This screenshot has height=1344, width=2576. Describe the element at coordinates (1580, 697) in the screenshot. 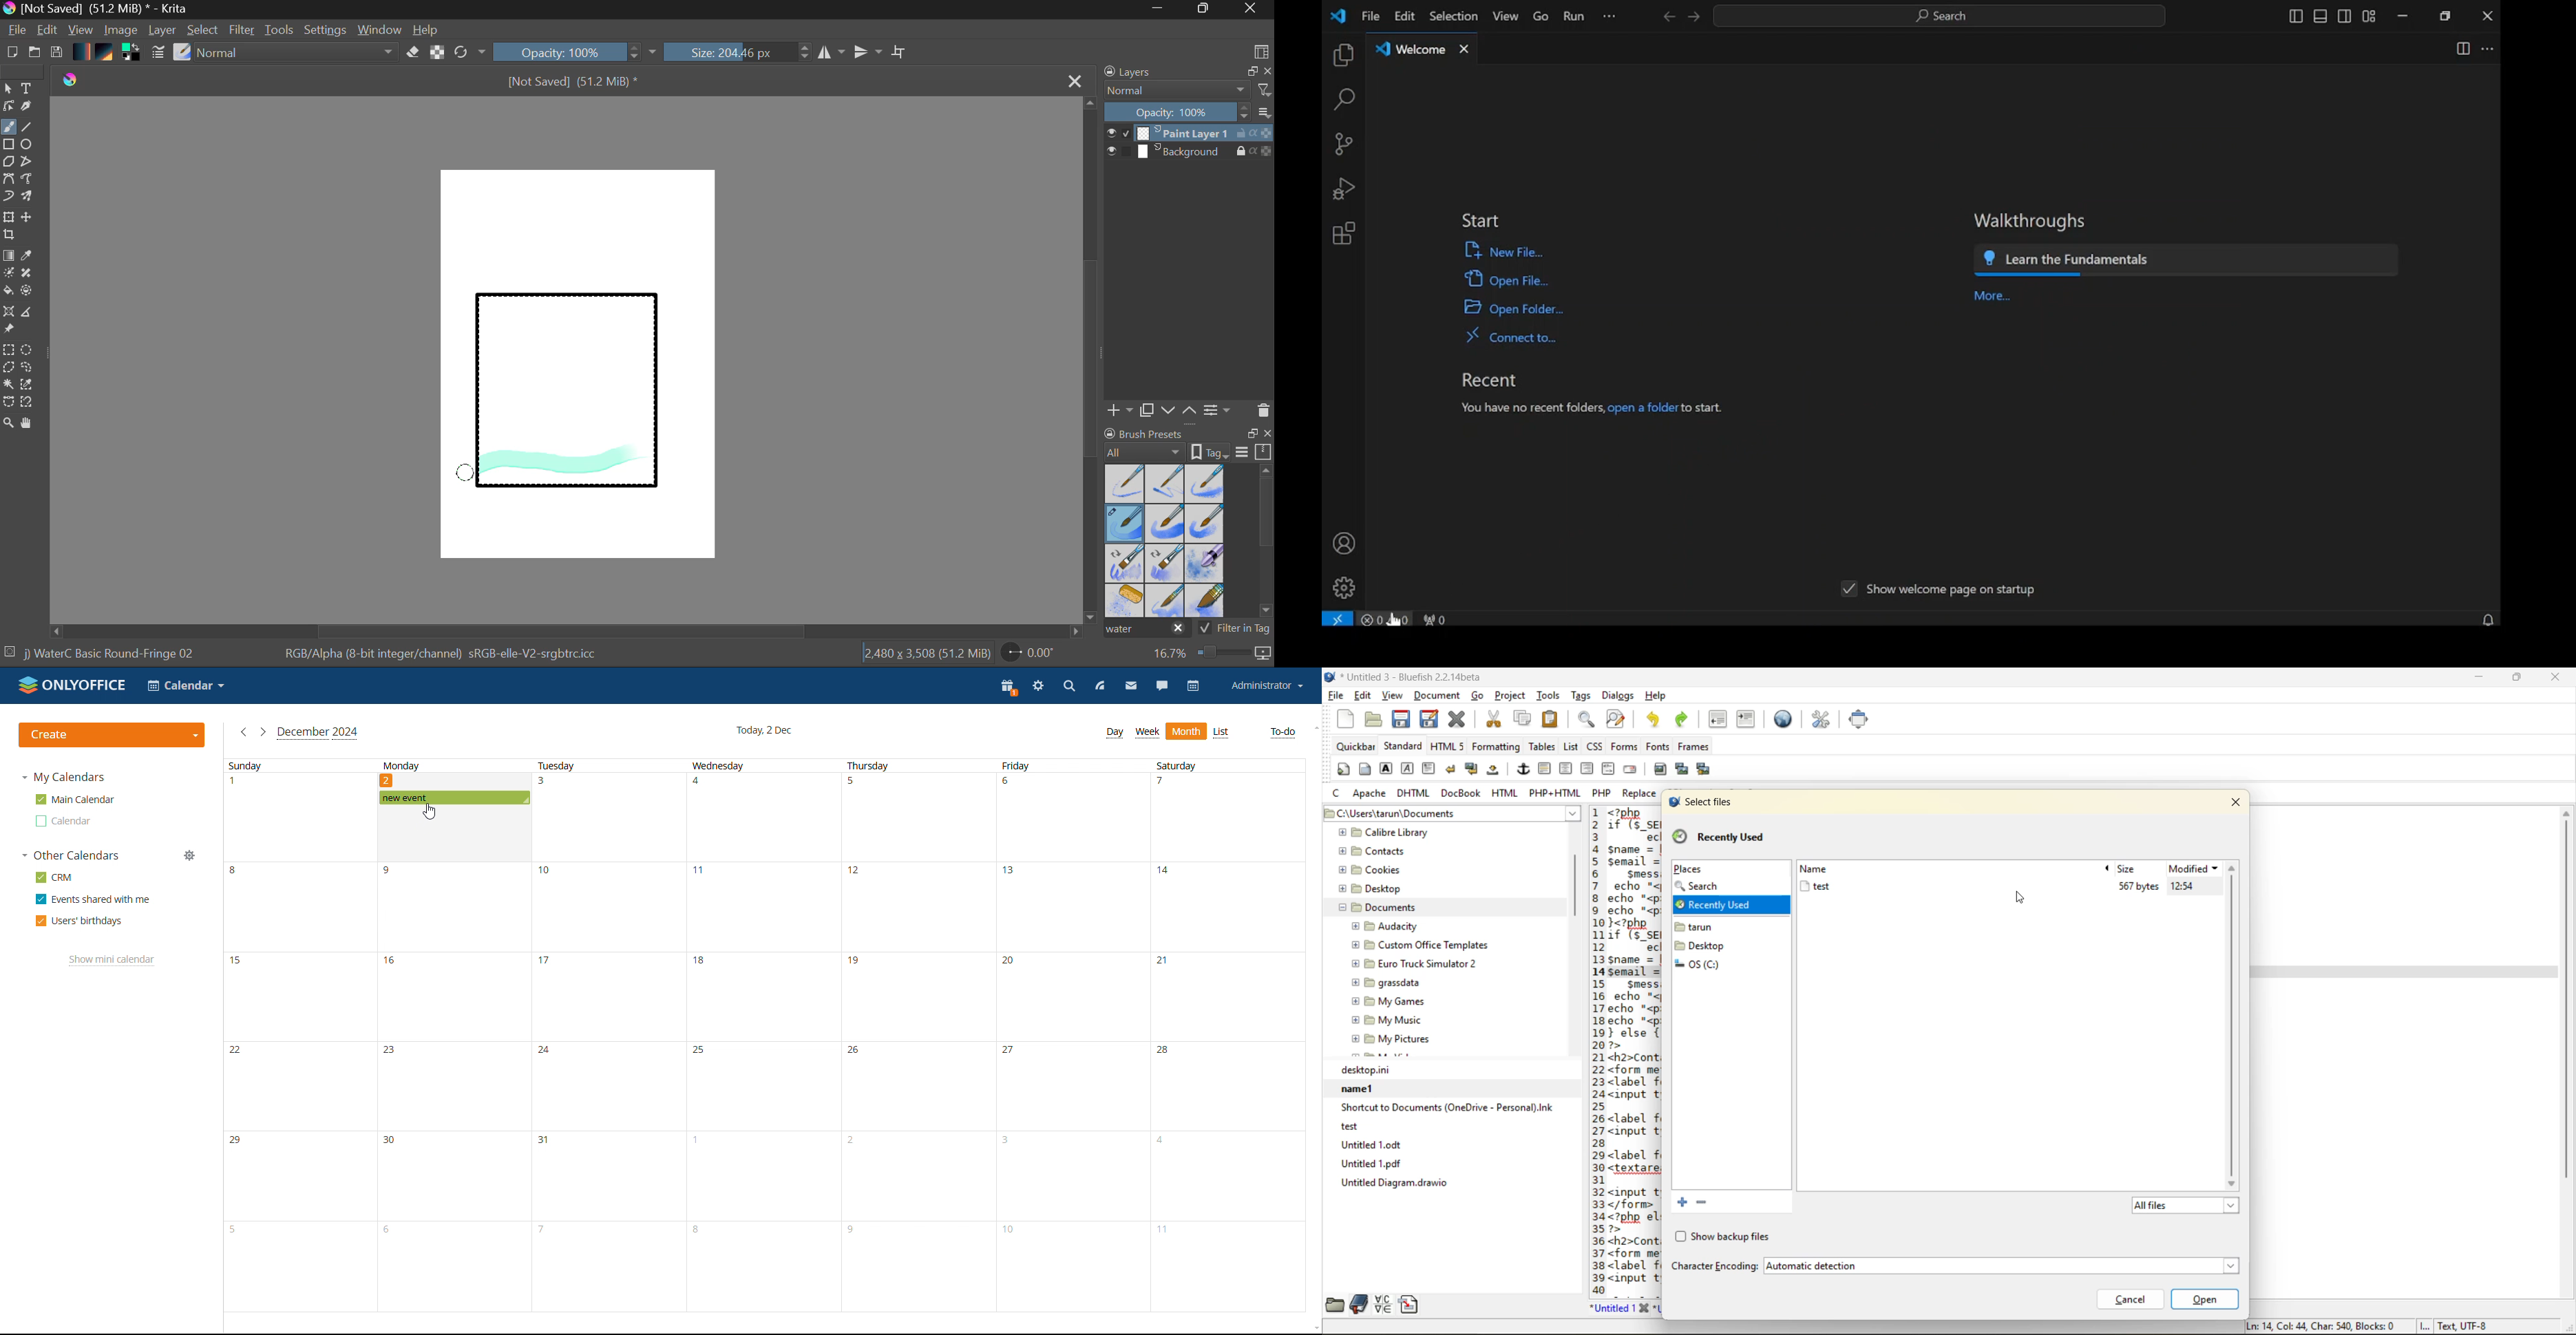

I see `tags` at that location.